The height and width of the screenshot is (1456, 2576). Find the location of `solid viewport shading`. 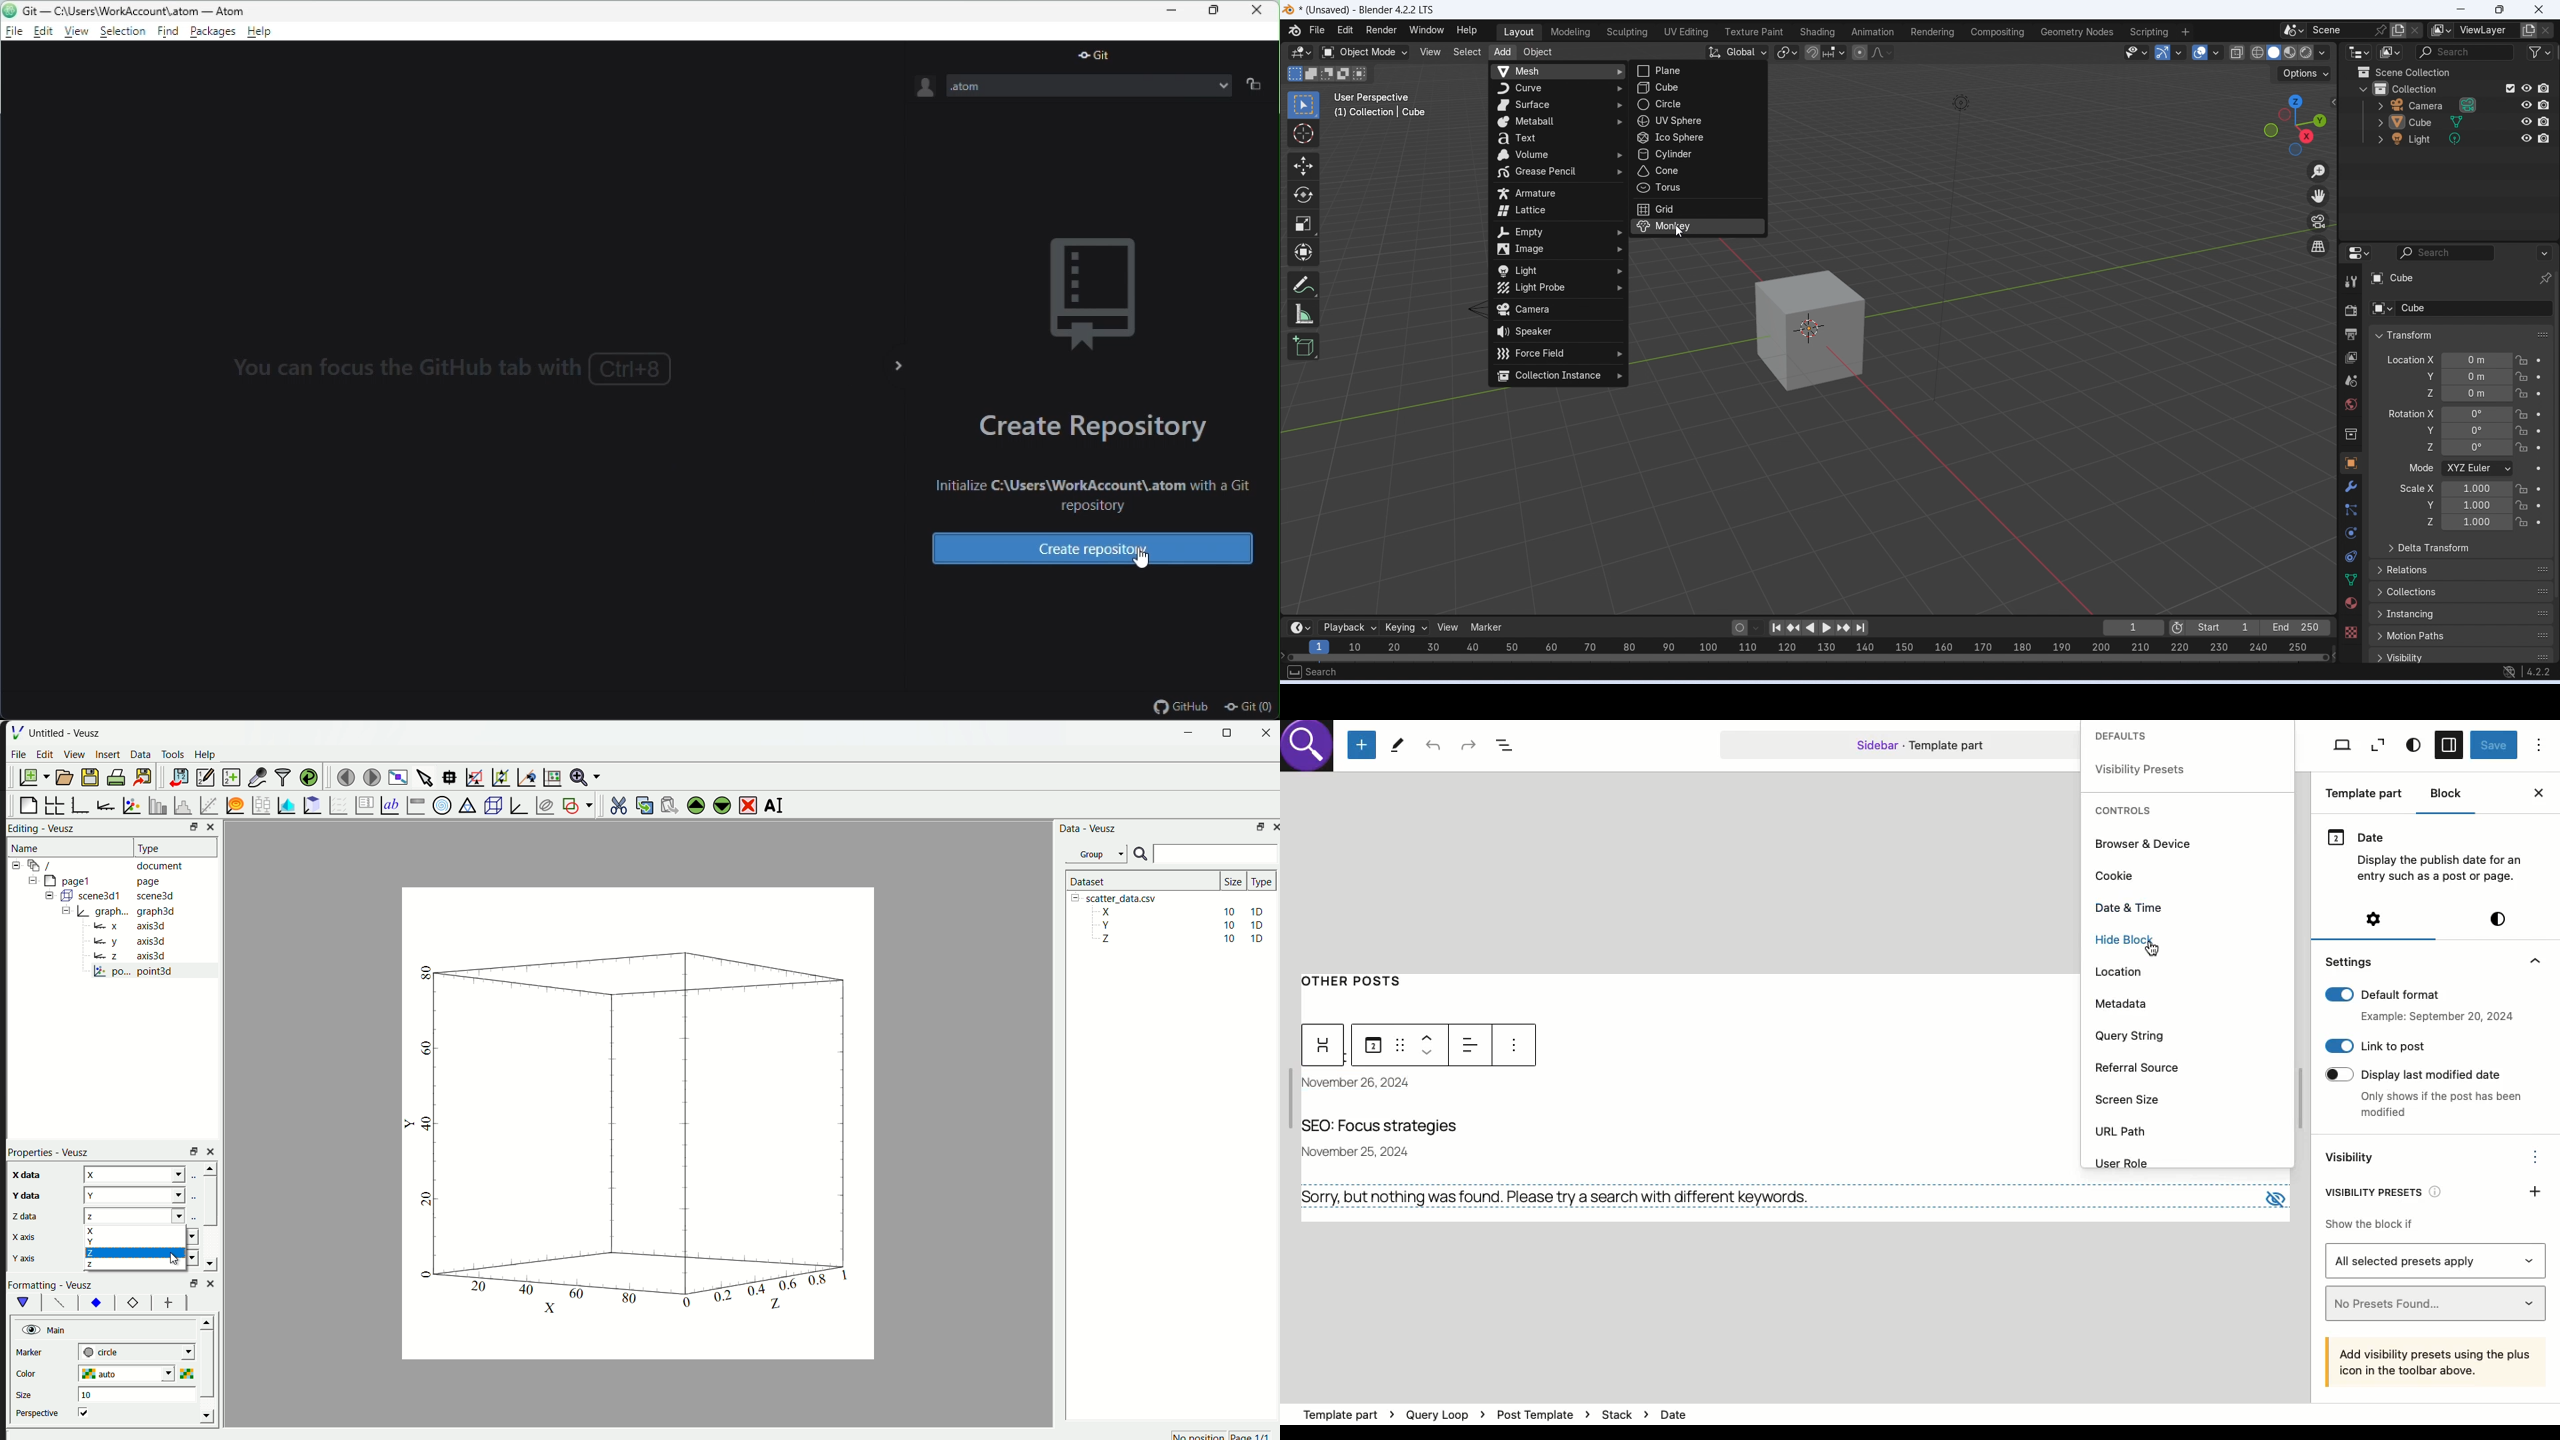

solid viewport shading is located at coordinates (2273, 53).